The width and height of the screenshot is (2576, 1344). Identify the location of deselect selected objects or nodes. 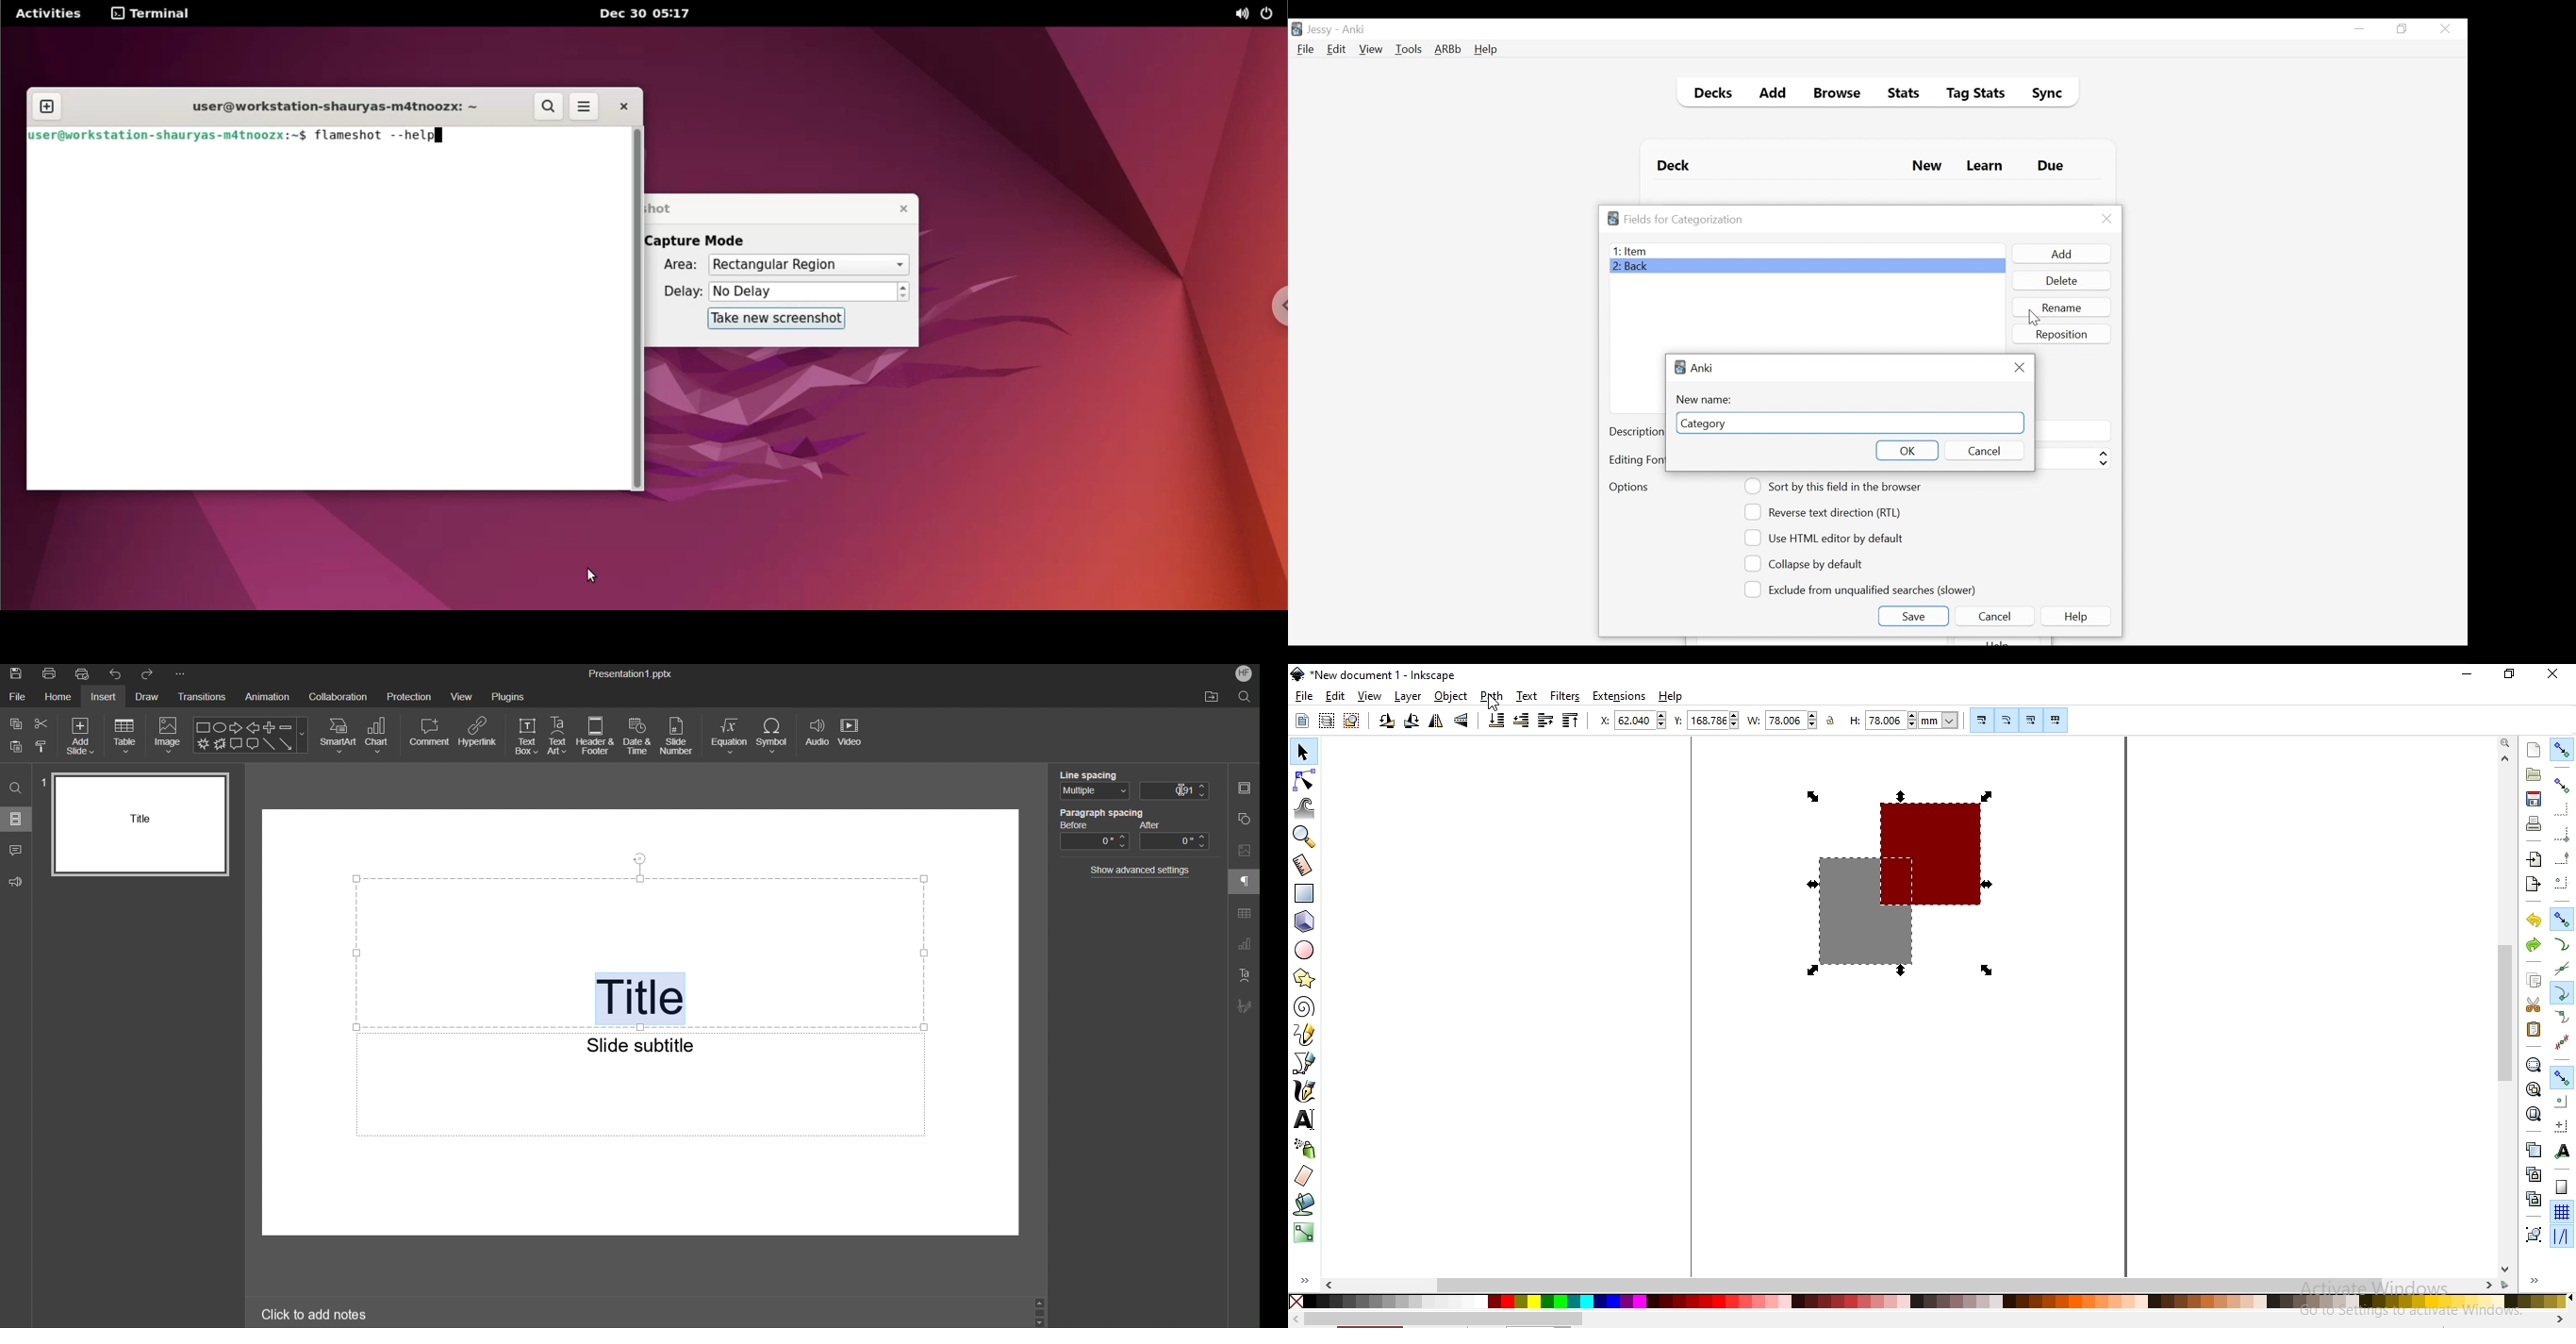
(1354, 721).